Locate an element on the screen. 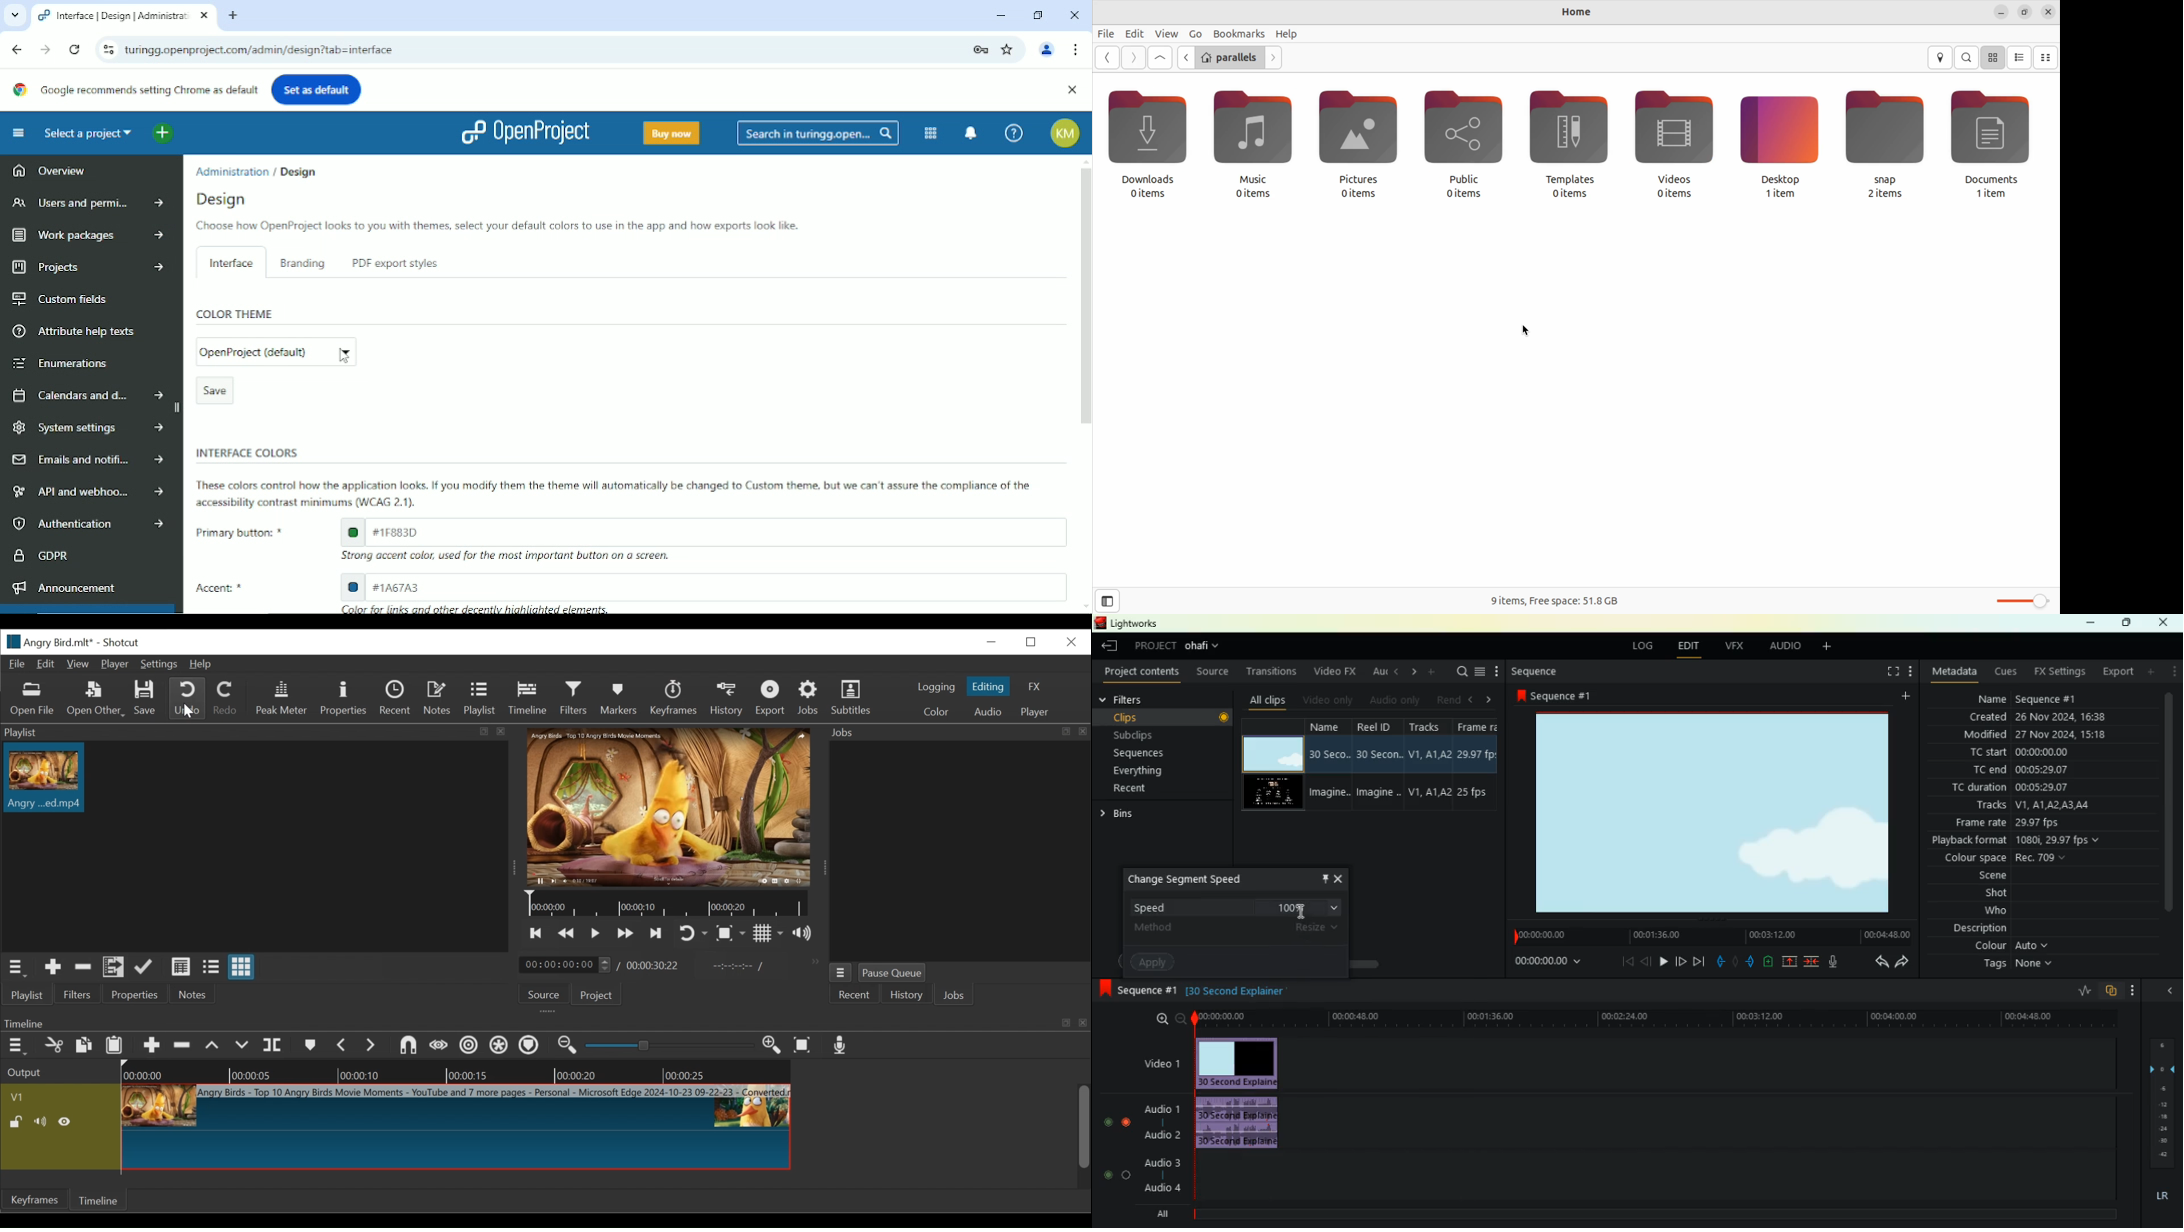 This screenshot has width=2184, height=1232. These colors control how the apphcation looks. If you modify them the theme will automatically be changed to Custom theme. but we can t assure the comphance of the is located at coordinates (618, 485).